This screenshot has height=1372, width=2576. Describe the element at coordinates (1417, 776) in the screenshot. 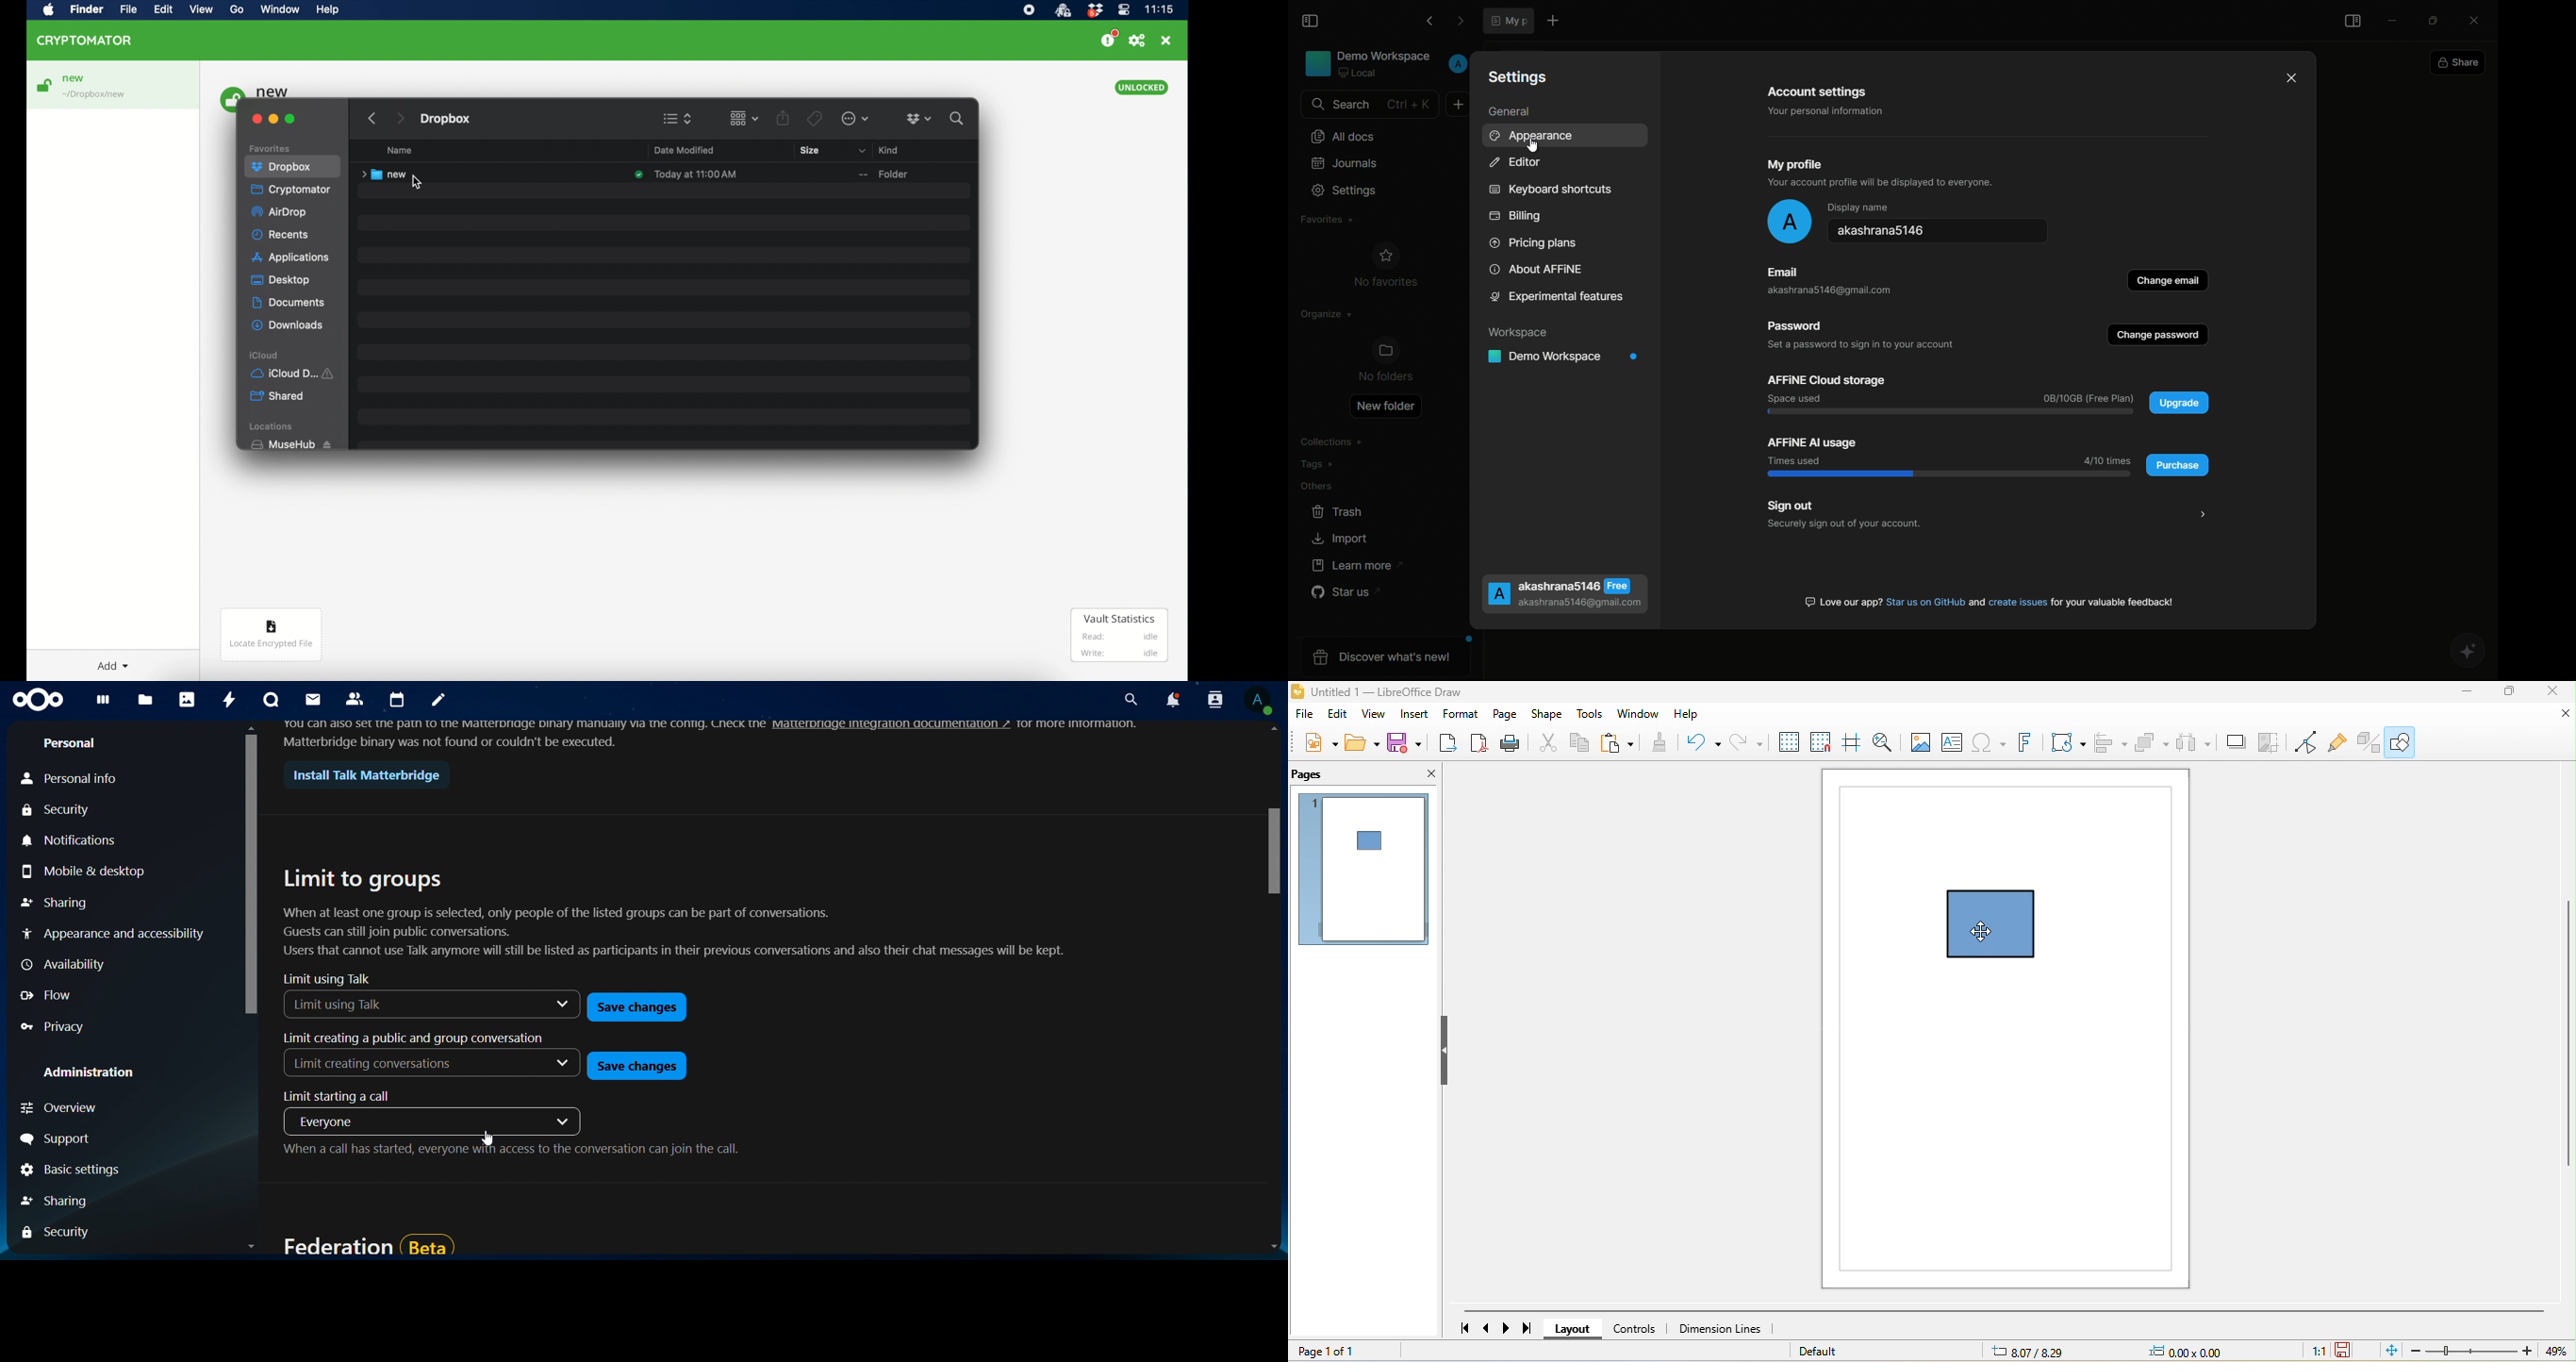

I see `close` at that location.